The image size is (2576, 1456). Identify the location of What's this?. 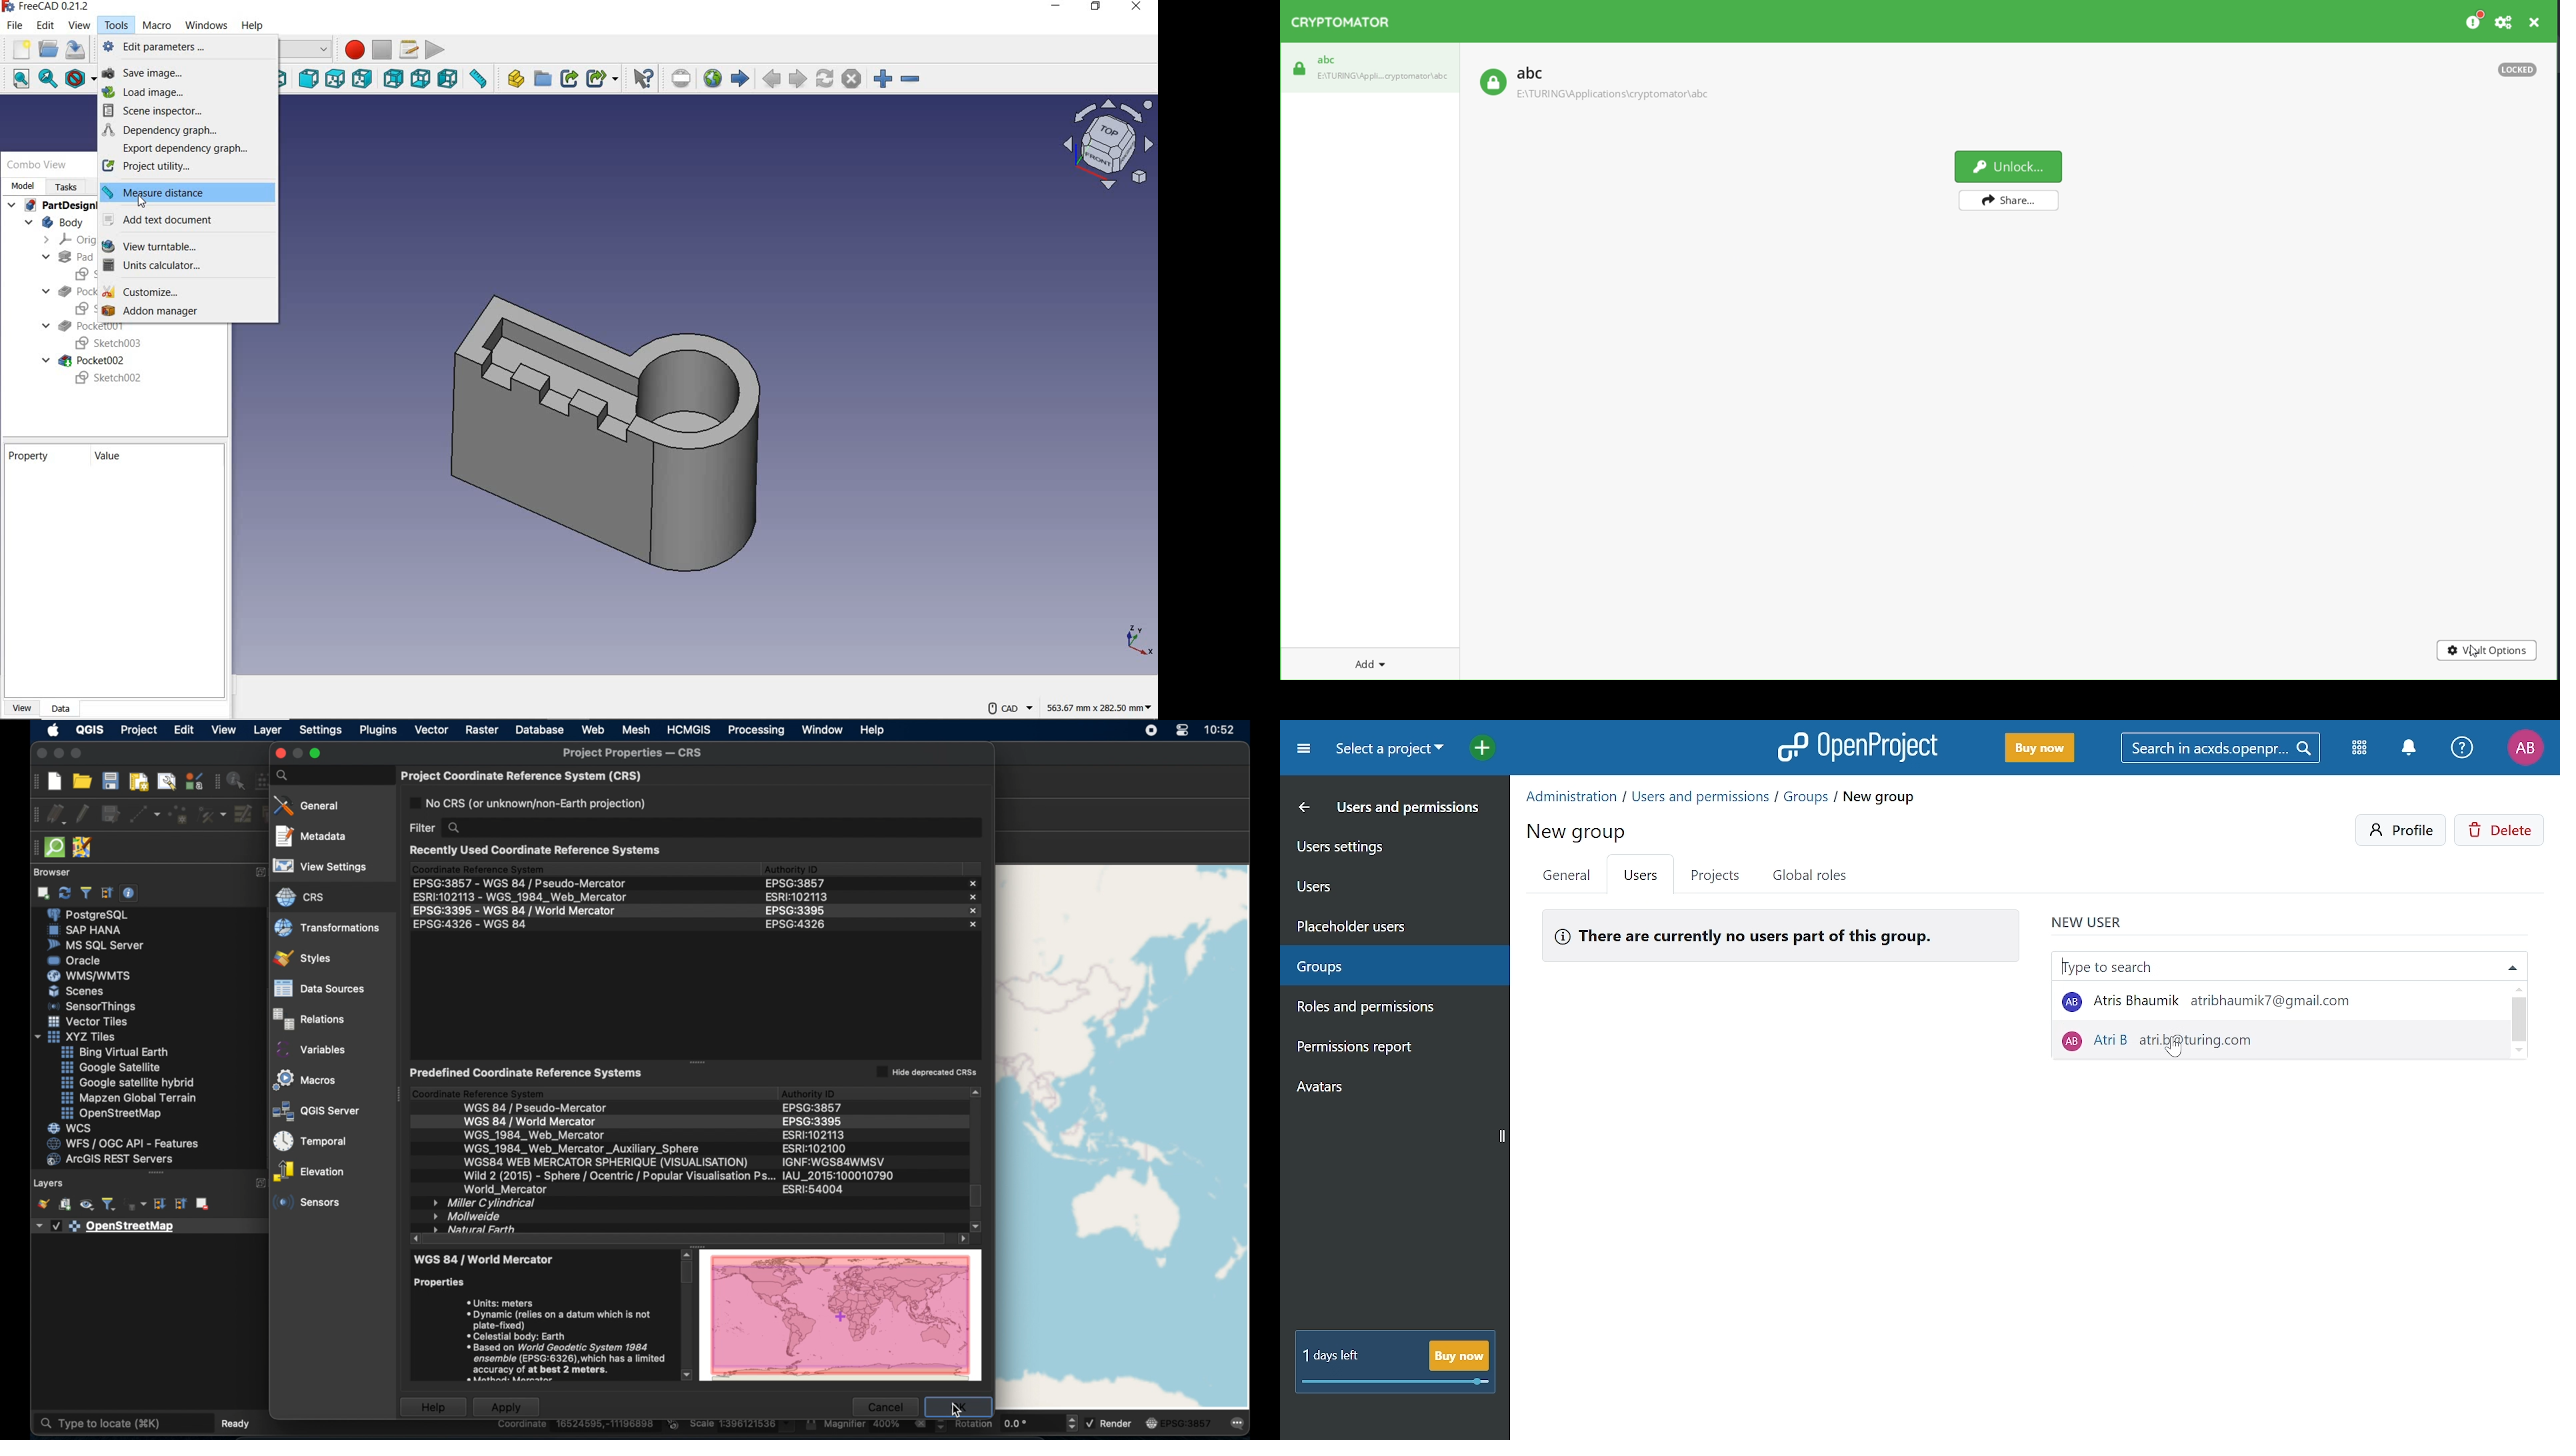
(643, 79).